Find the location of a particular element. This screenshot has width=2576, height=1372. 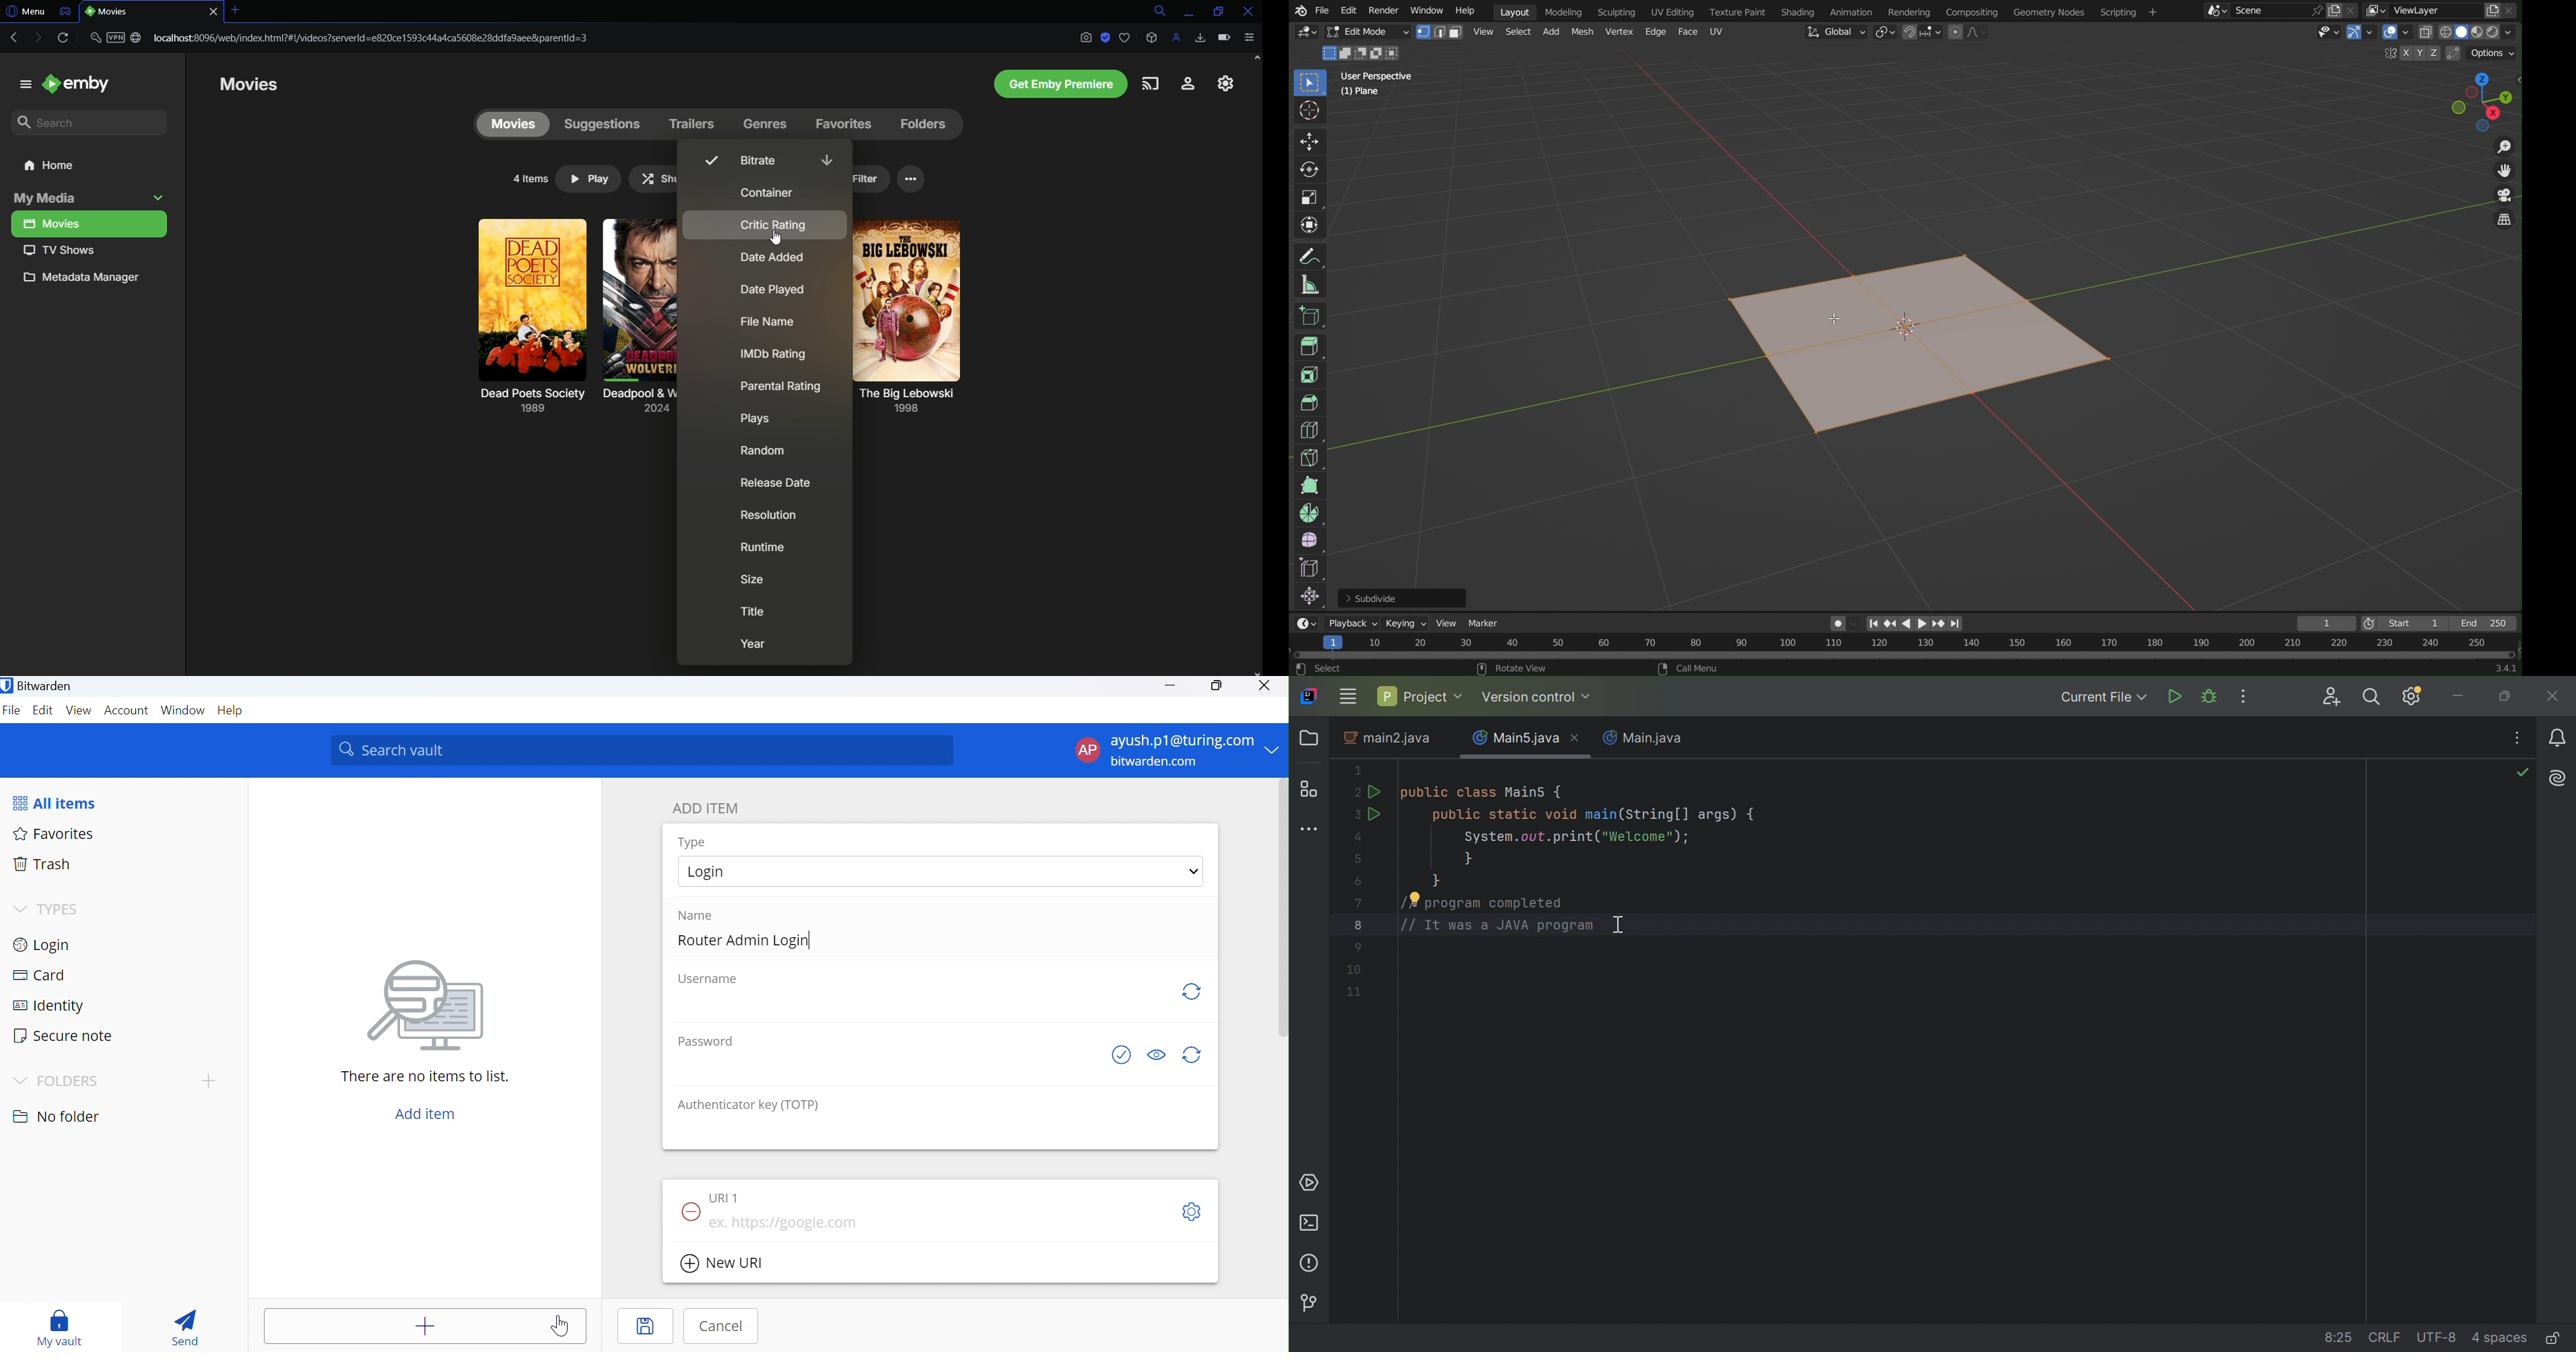

Show Object Types is located at coordinates (2328, 35).